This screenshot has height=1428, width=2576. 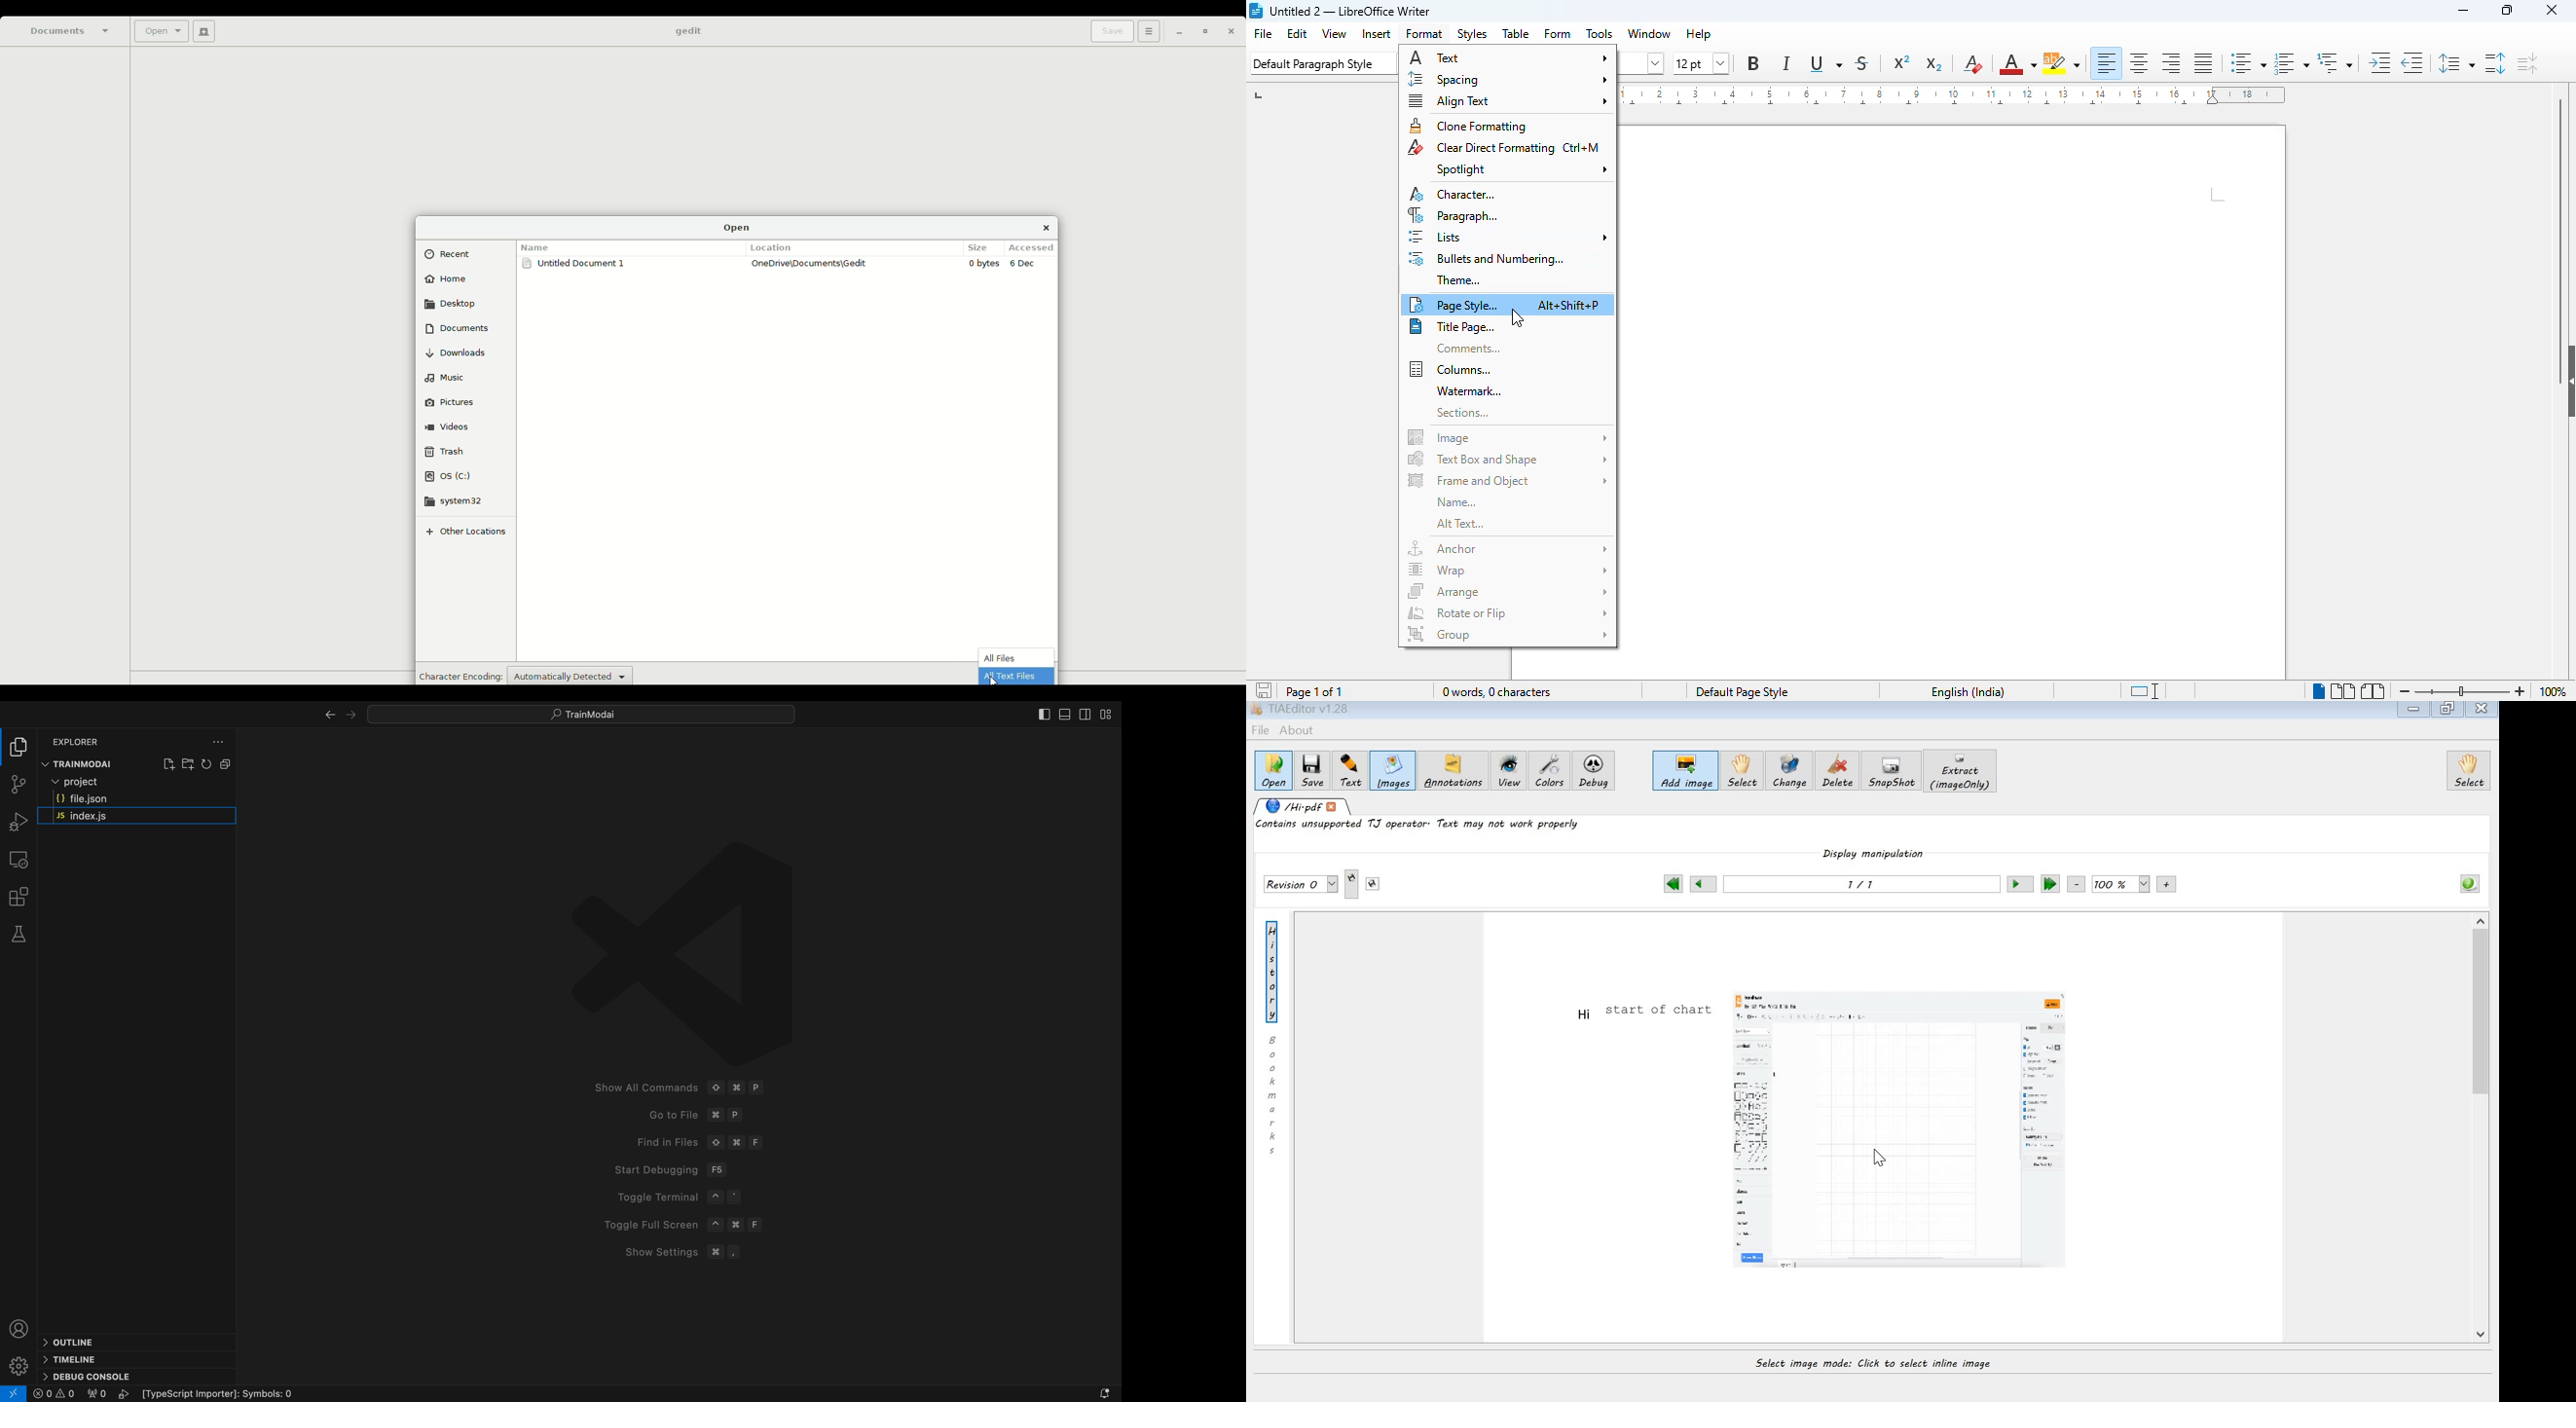 What do you see at coordinates (1377, 33) in the screenshot?
I see `insert` at bounding box center [1377, 33].